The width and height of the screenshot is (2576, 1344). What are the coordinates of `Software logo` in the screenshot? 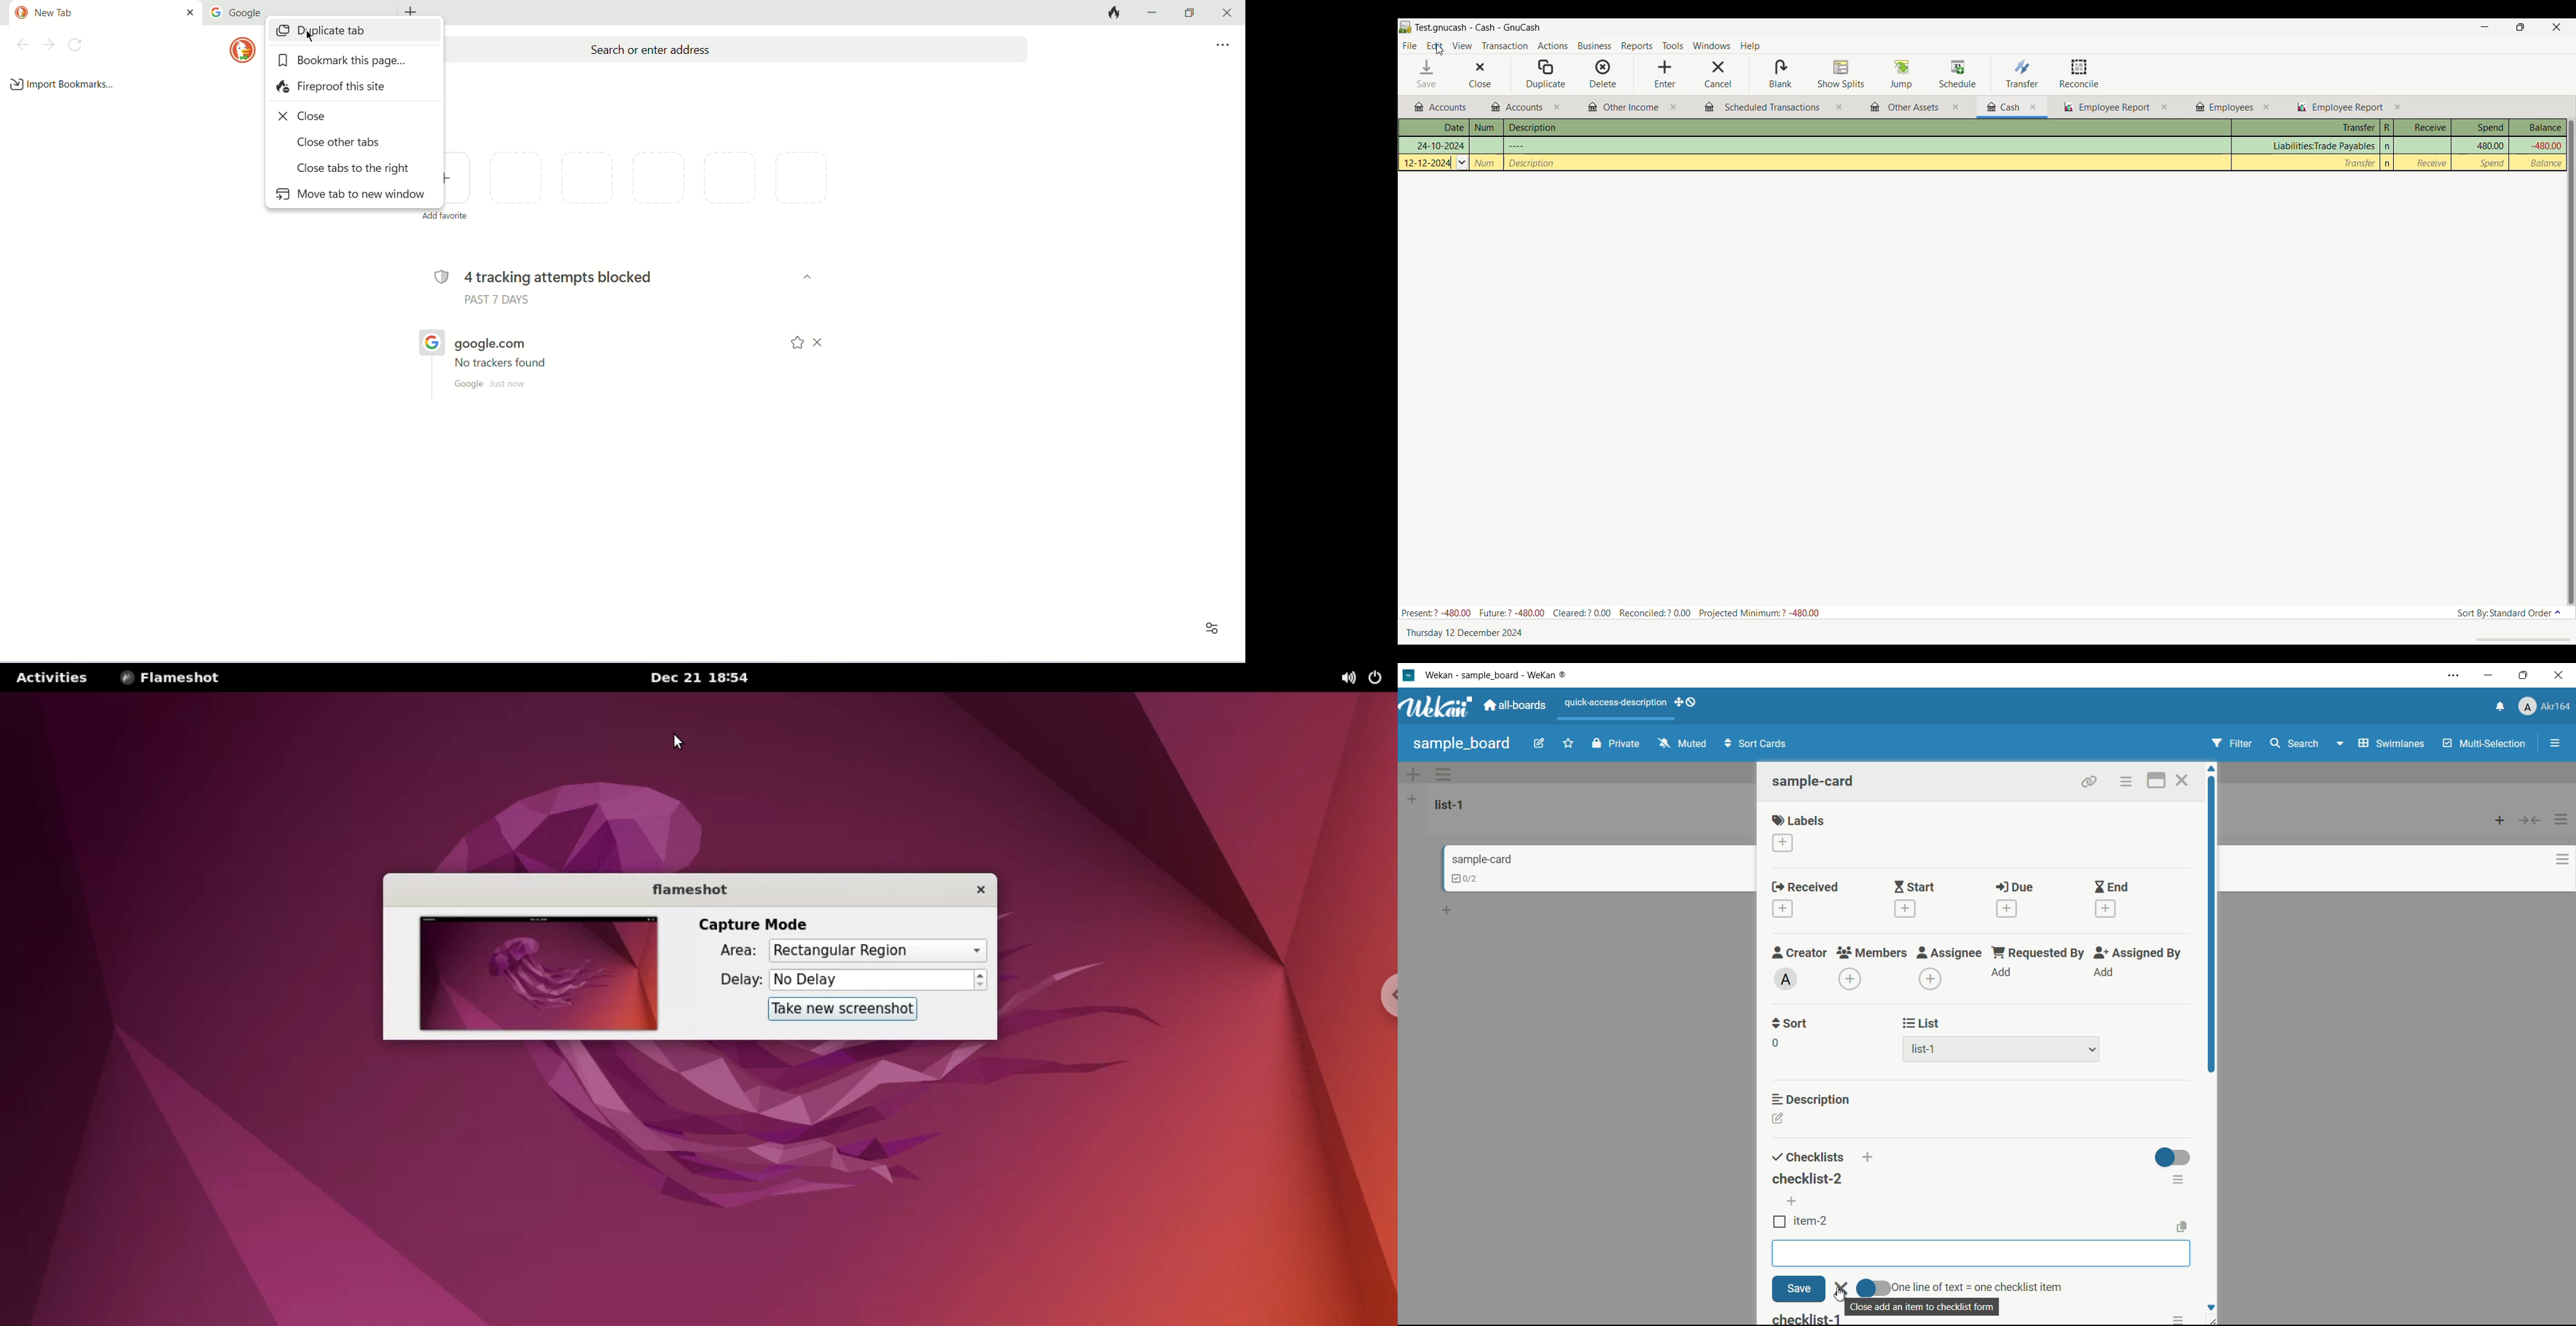 It's located at (1405, 27).